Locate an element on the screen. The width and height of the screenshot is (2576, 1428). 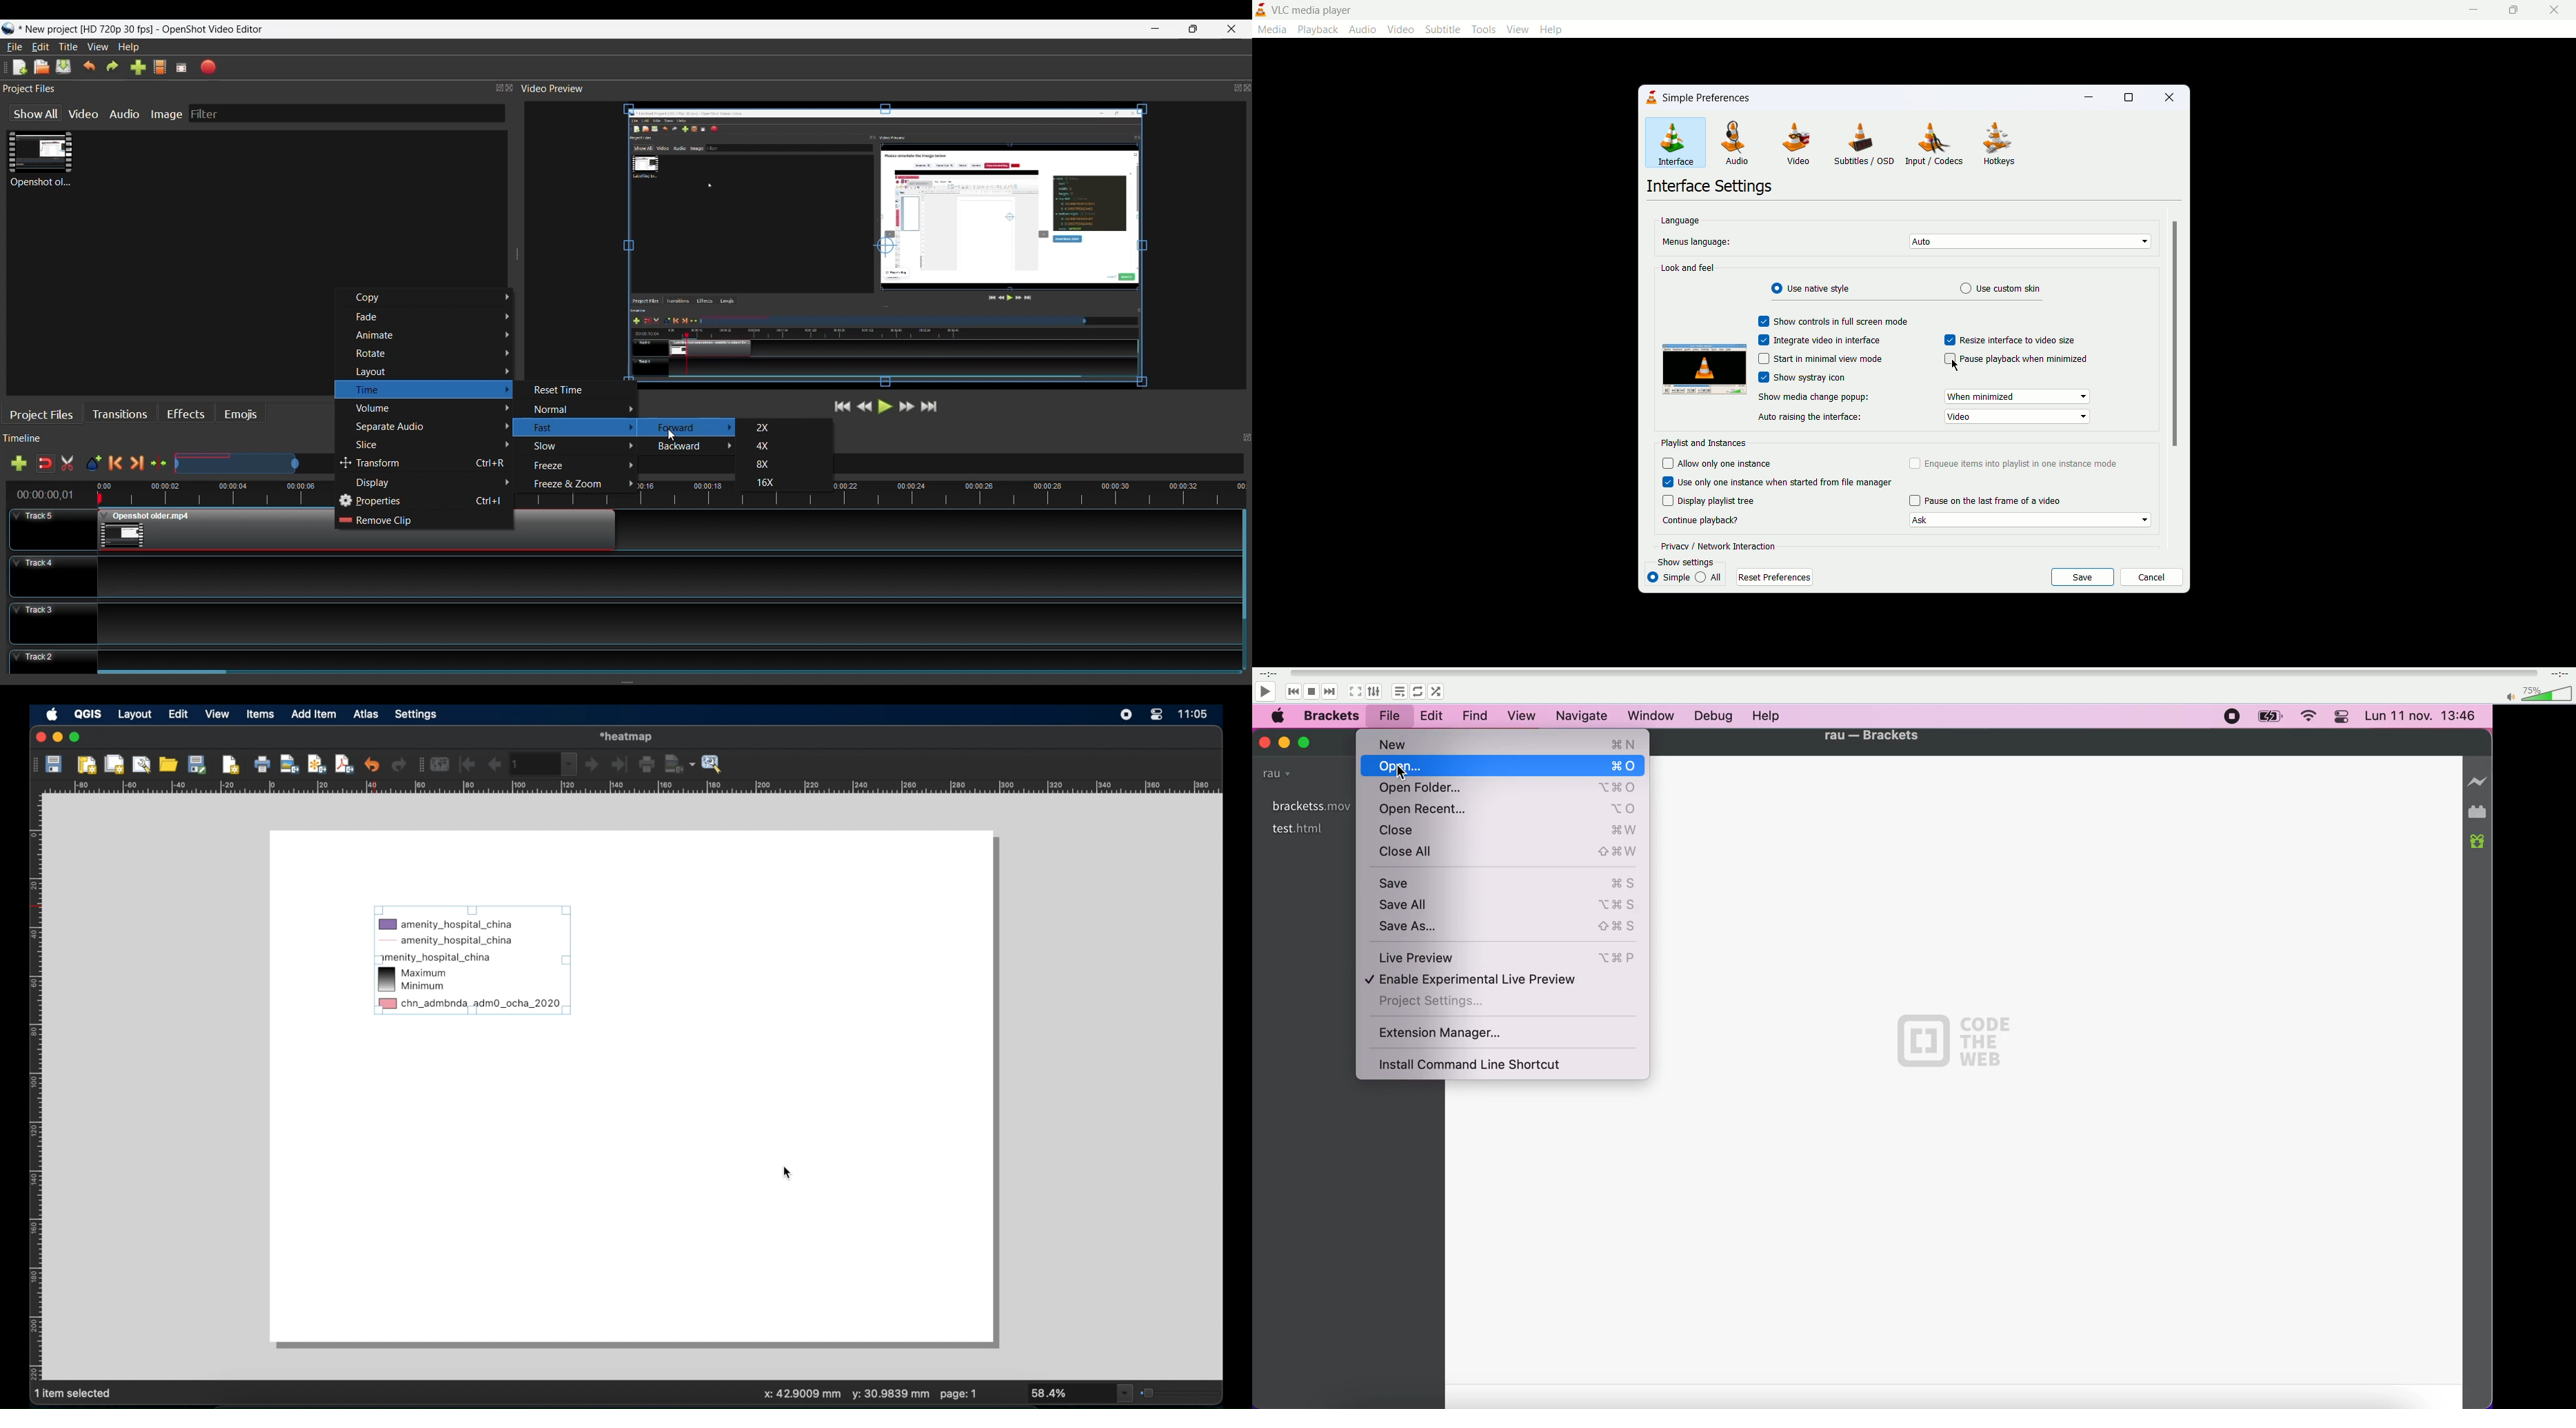
check box is located at coordinates (1951, 341).